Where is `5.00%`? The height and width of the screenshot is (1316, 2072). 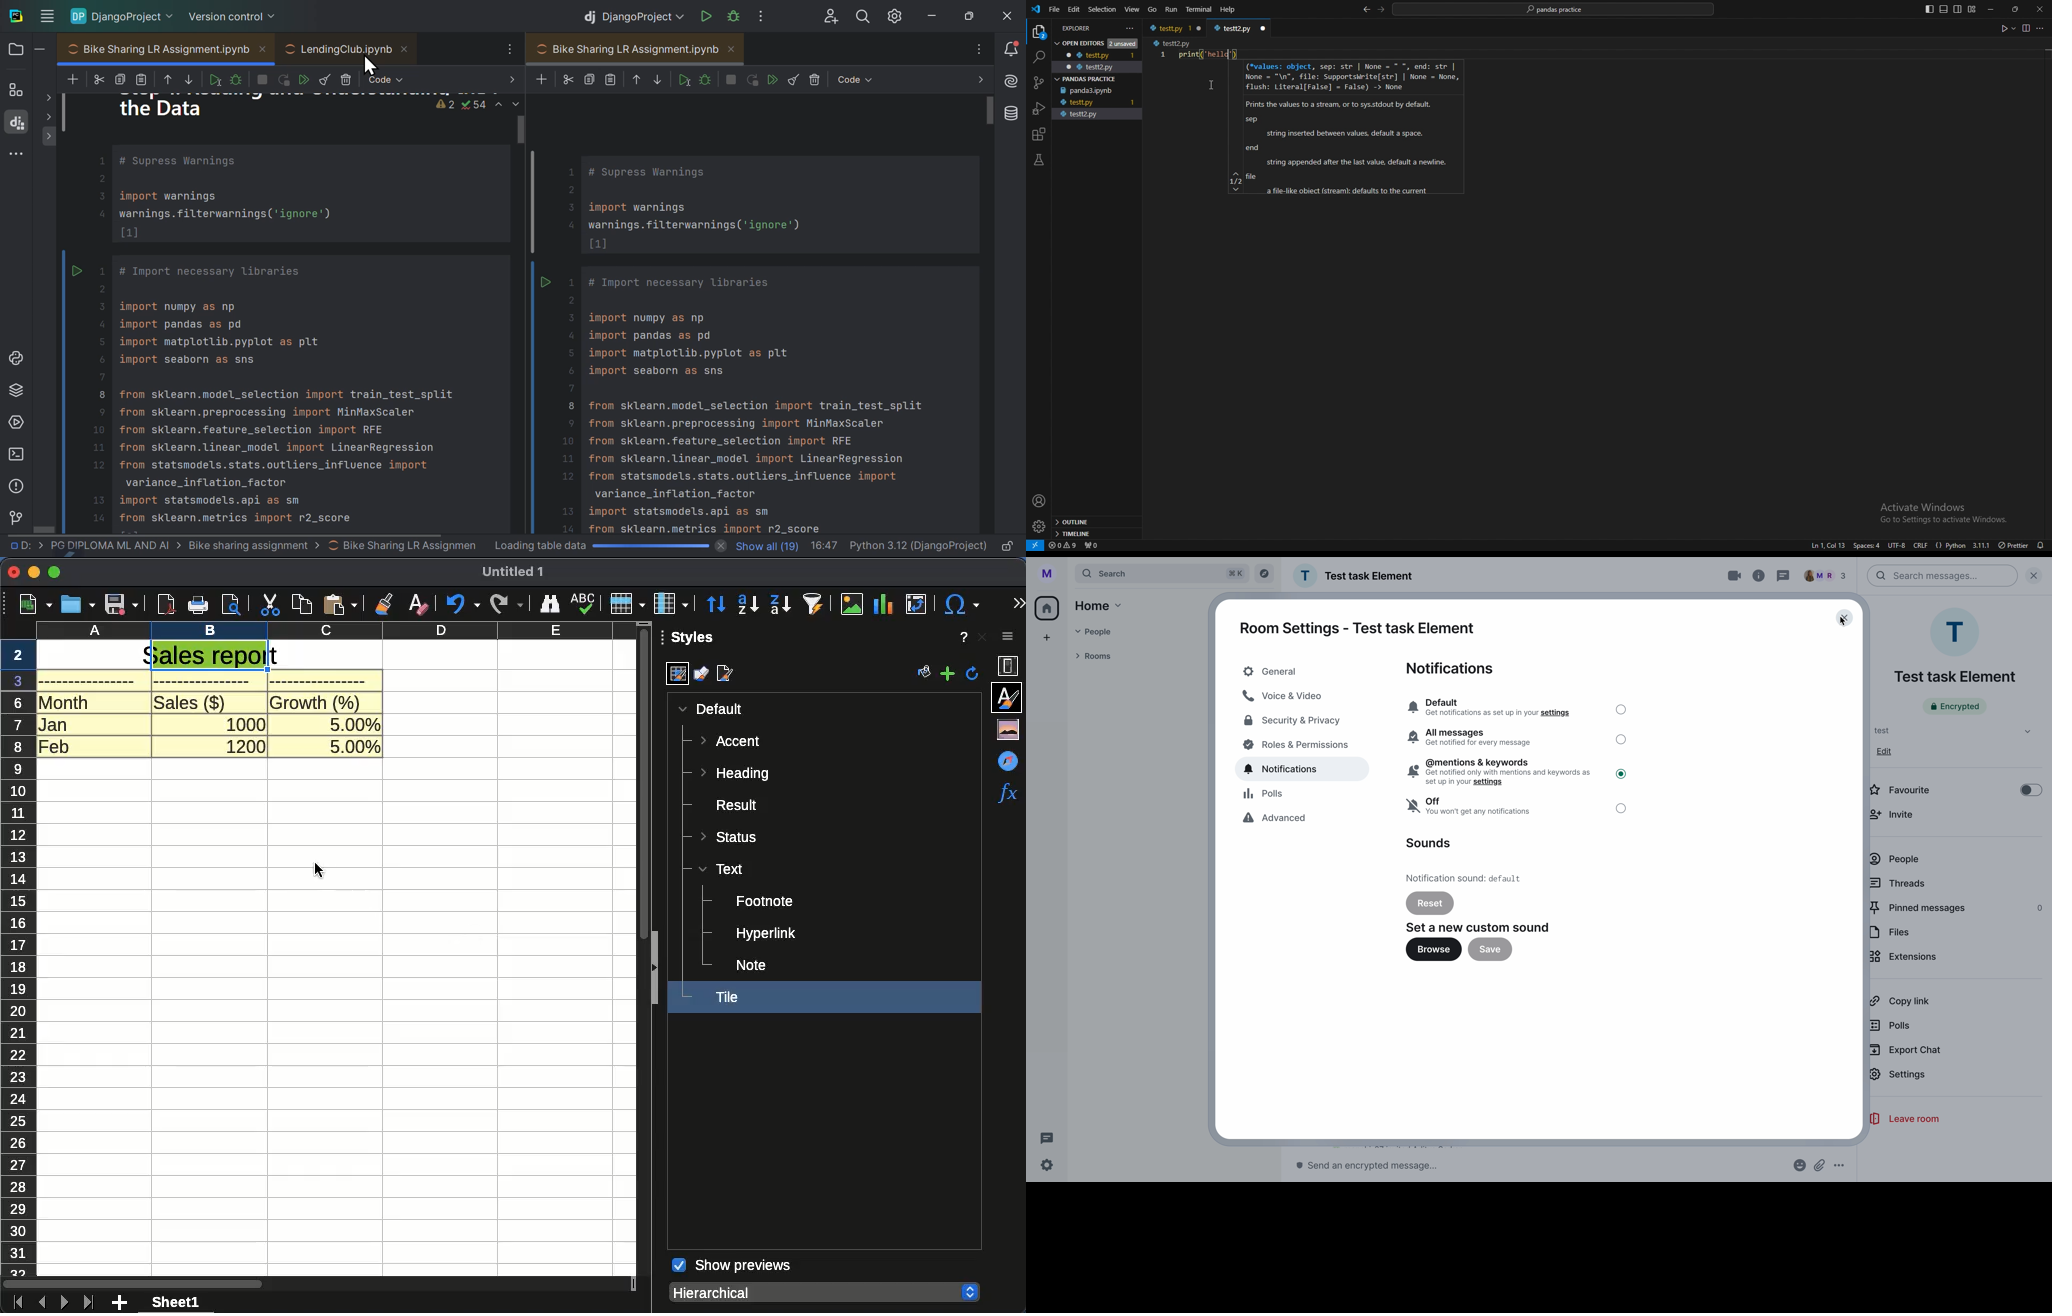
5.00% is located at coordinates (354, 747).